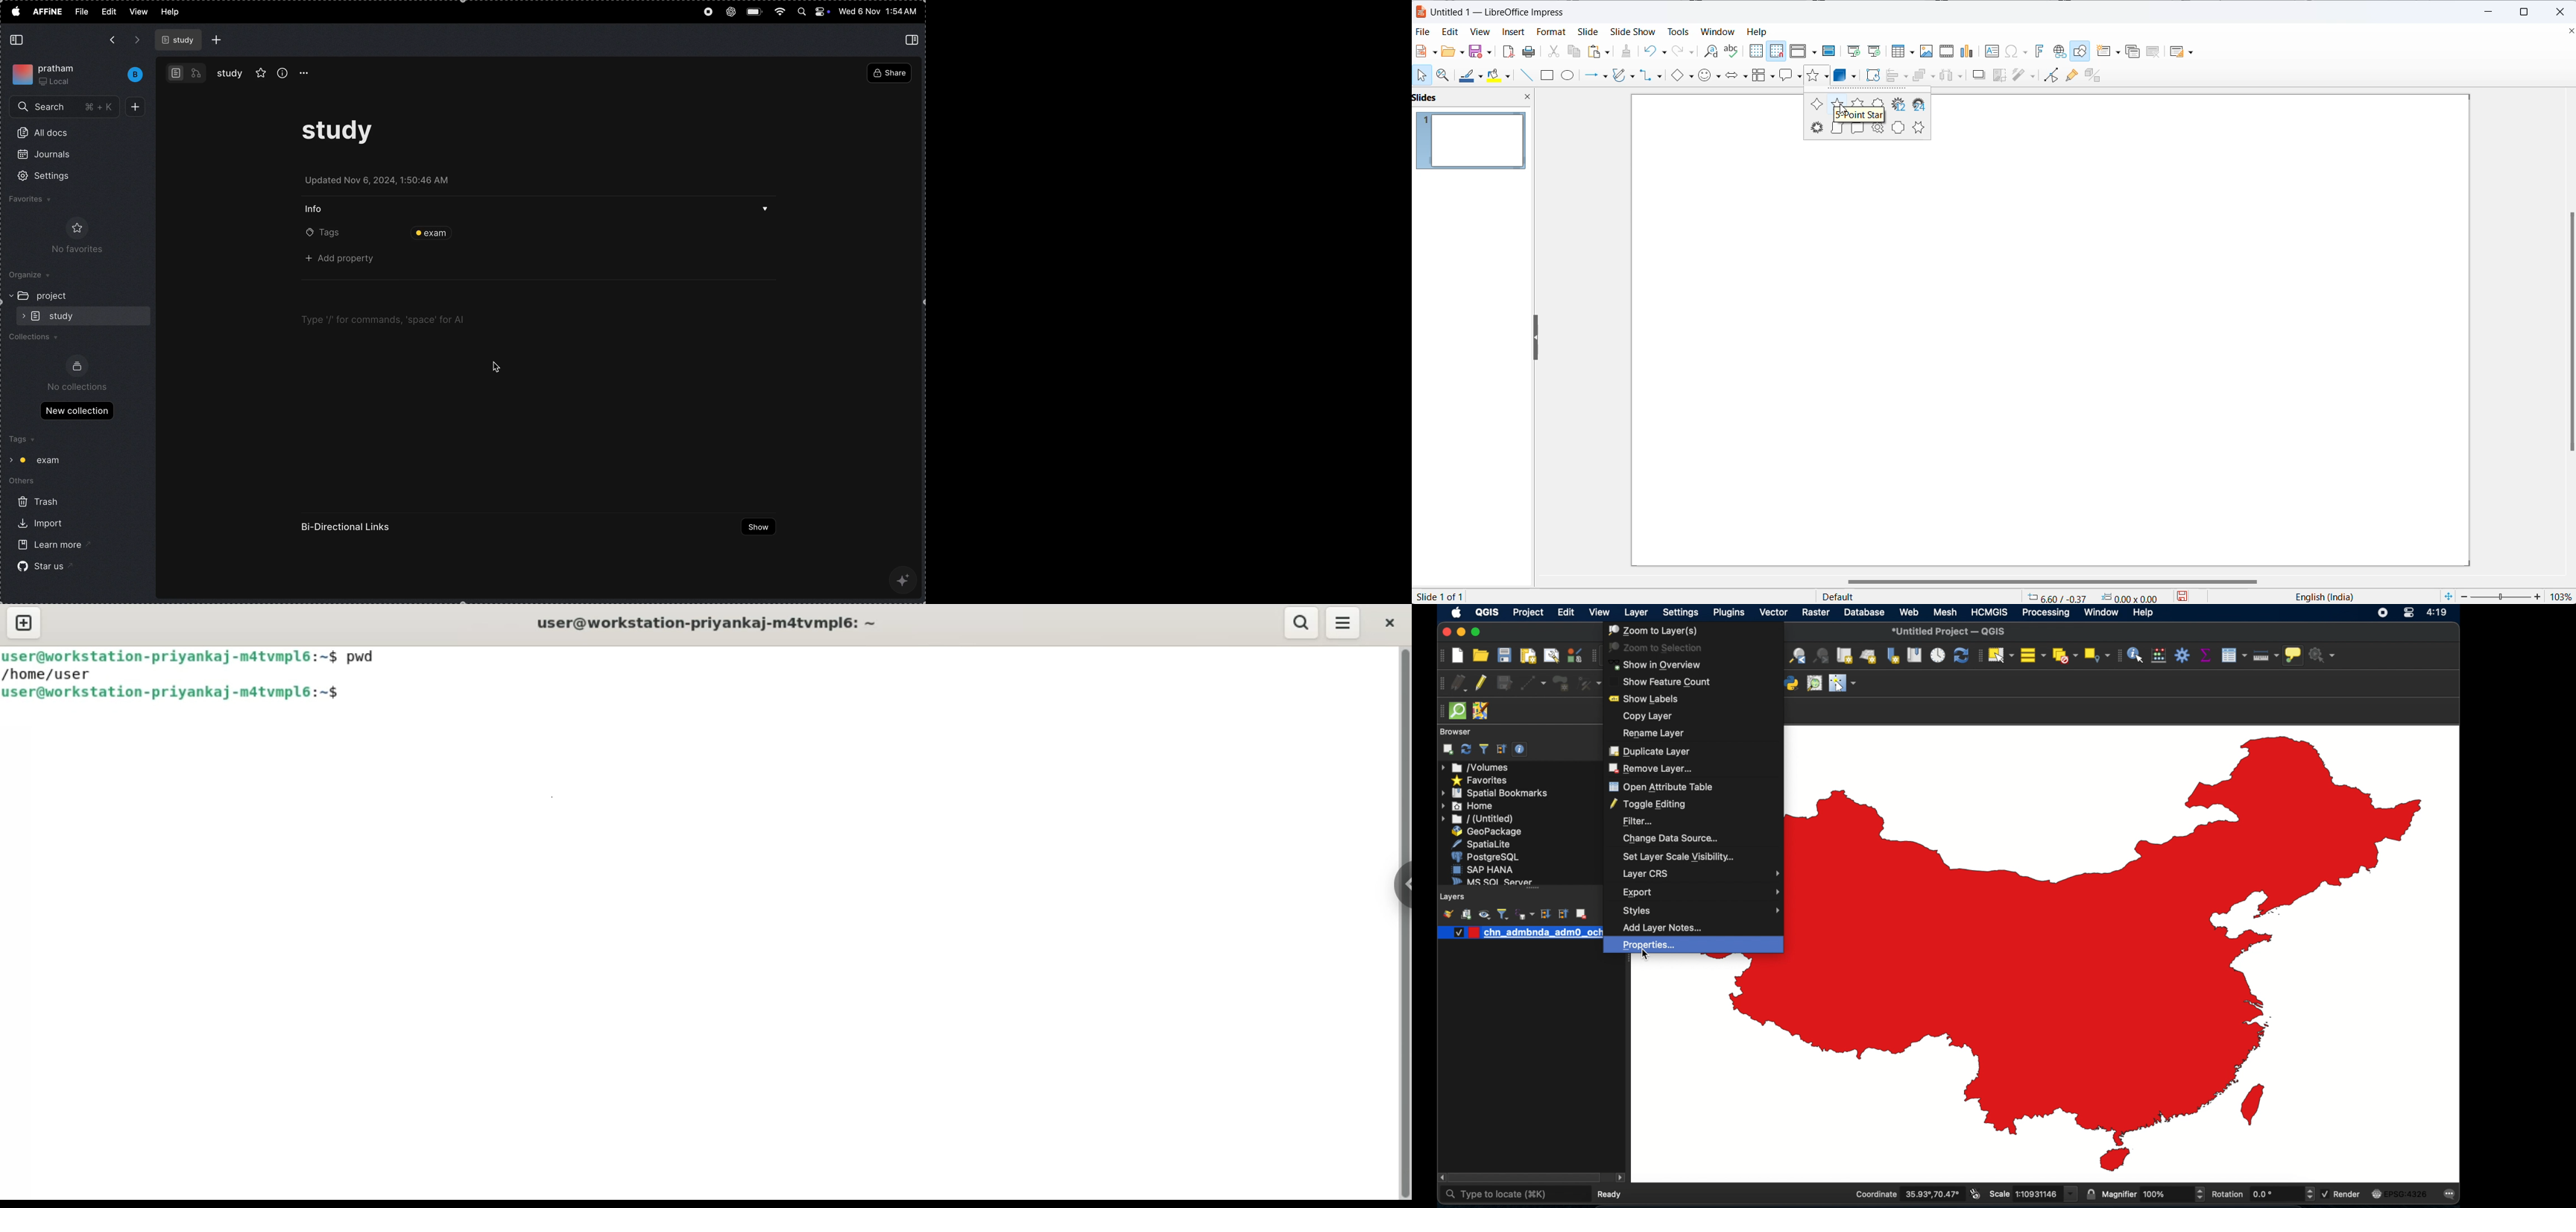 Image resolution: width=2576 pixels, height=1232 pixels. I want to click on insert audio and video, so click(1945, 51).